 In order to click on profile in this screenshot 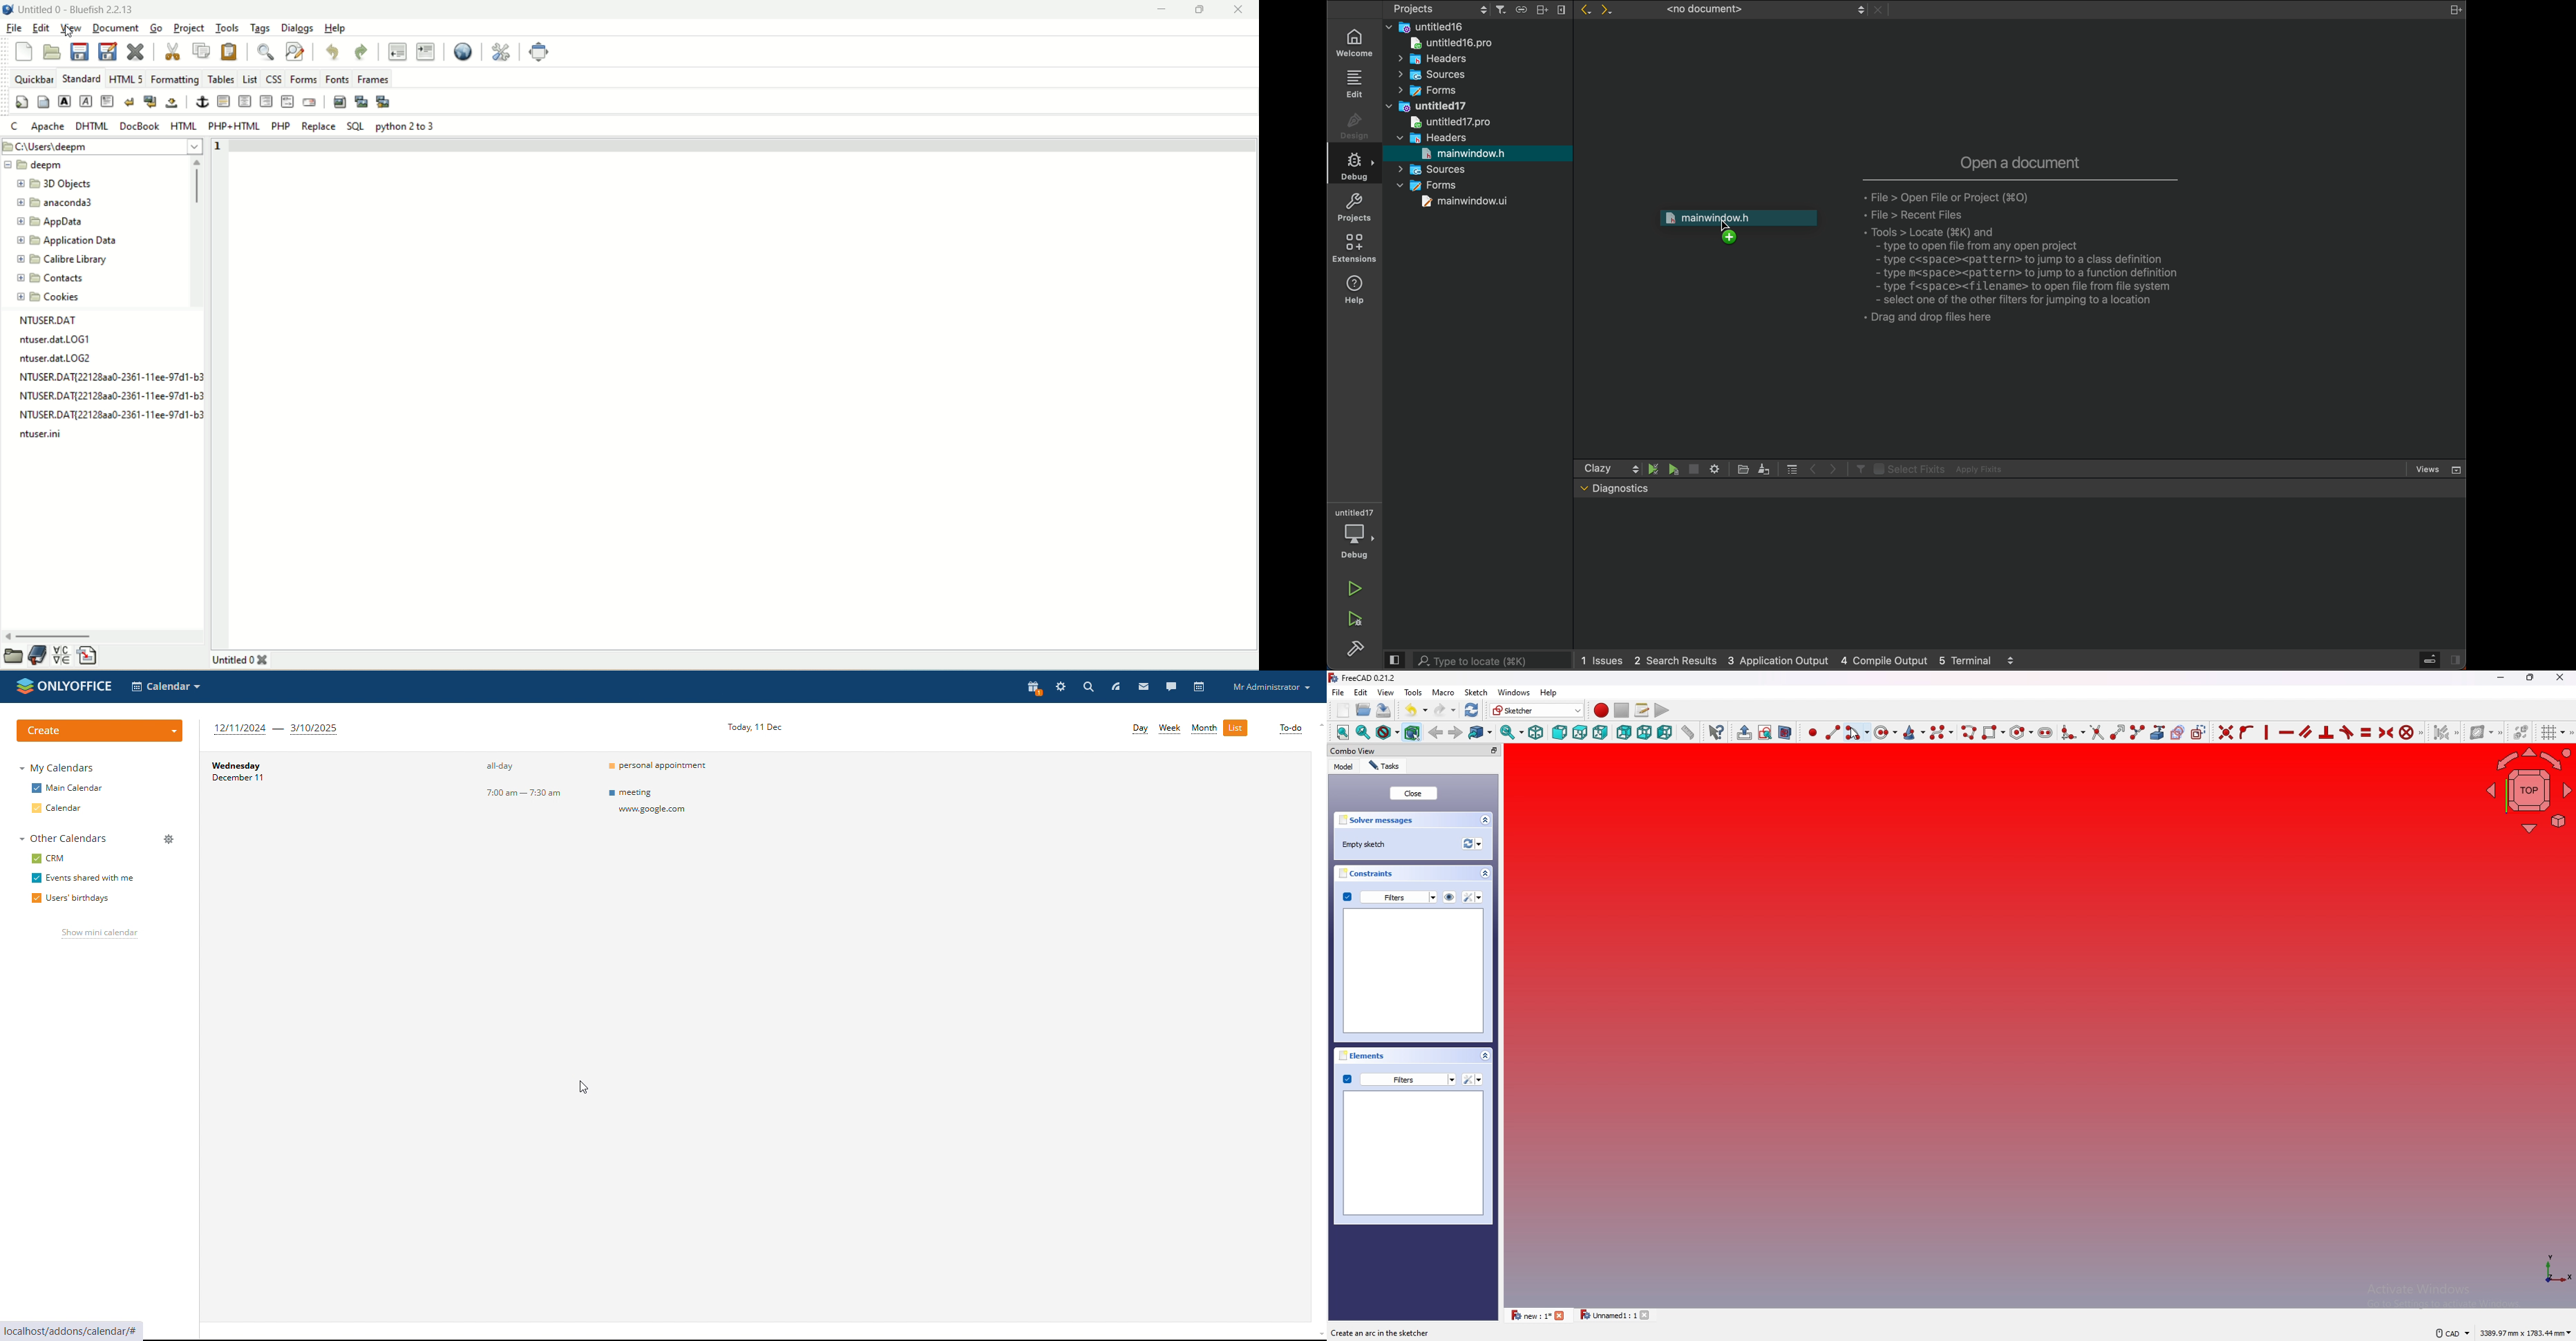, I will do `click(1271, 687)`.